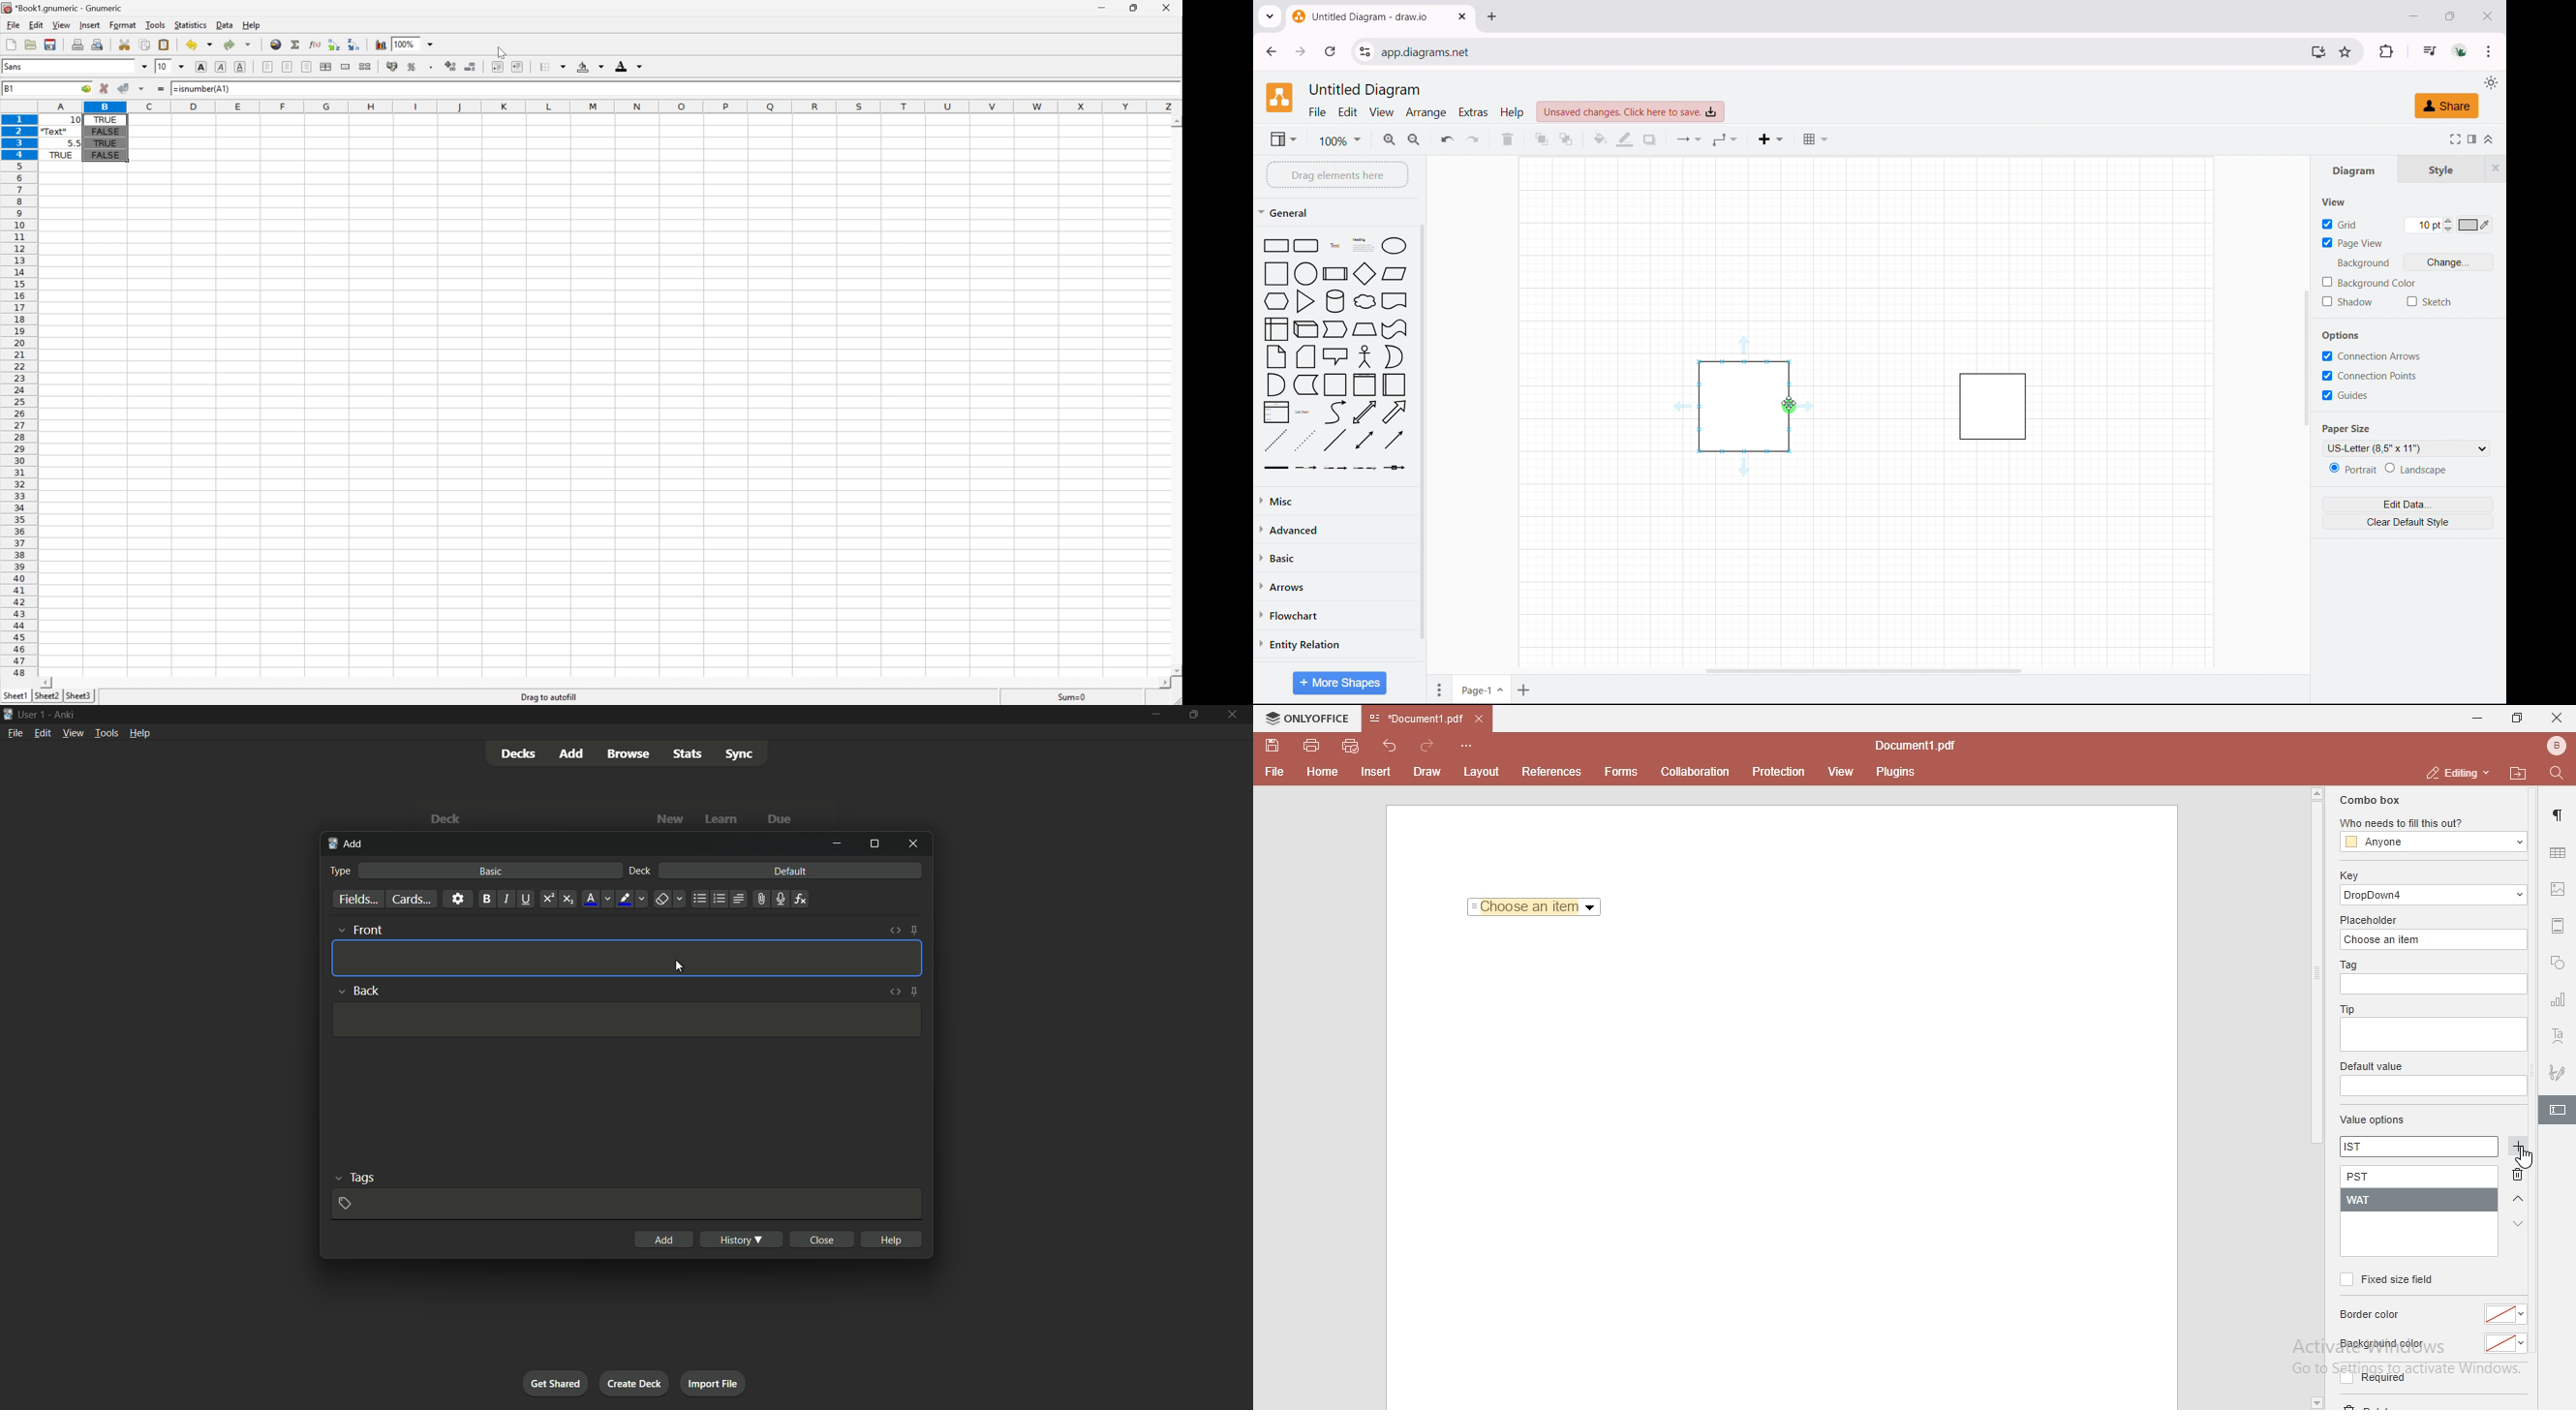  Describe the element at coordinates (61, 156) in the screenshot. I see `TRUE` at that location.